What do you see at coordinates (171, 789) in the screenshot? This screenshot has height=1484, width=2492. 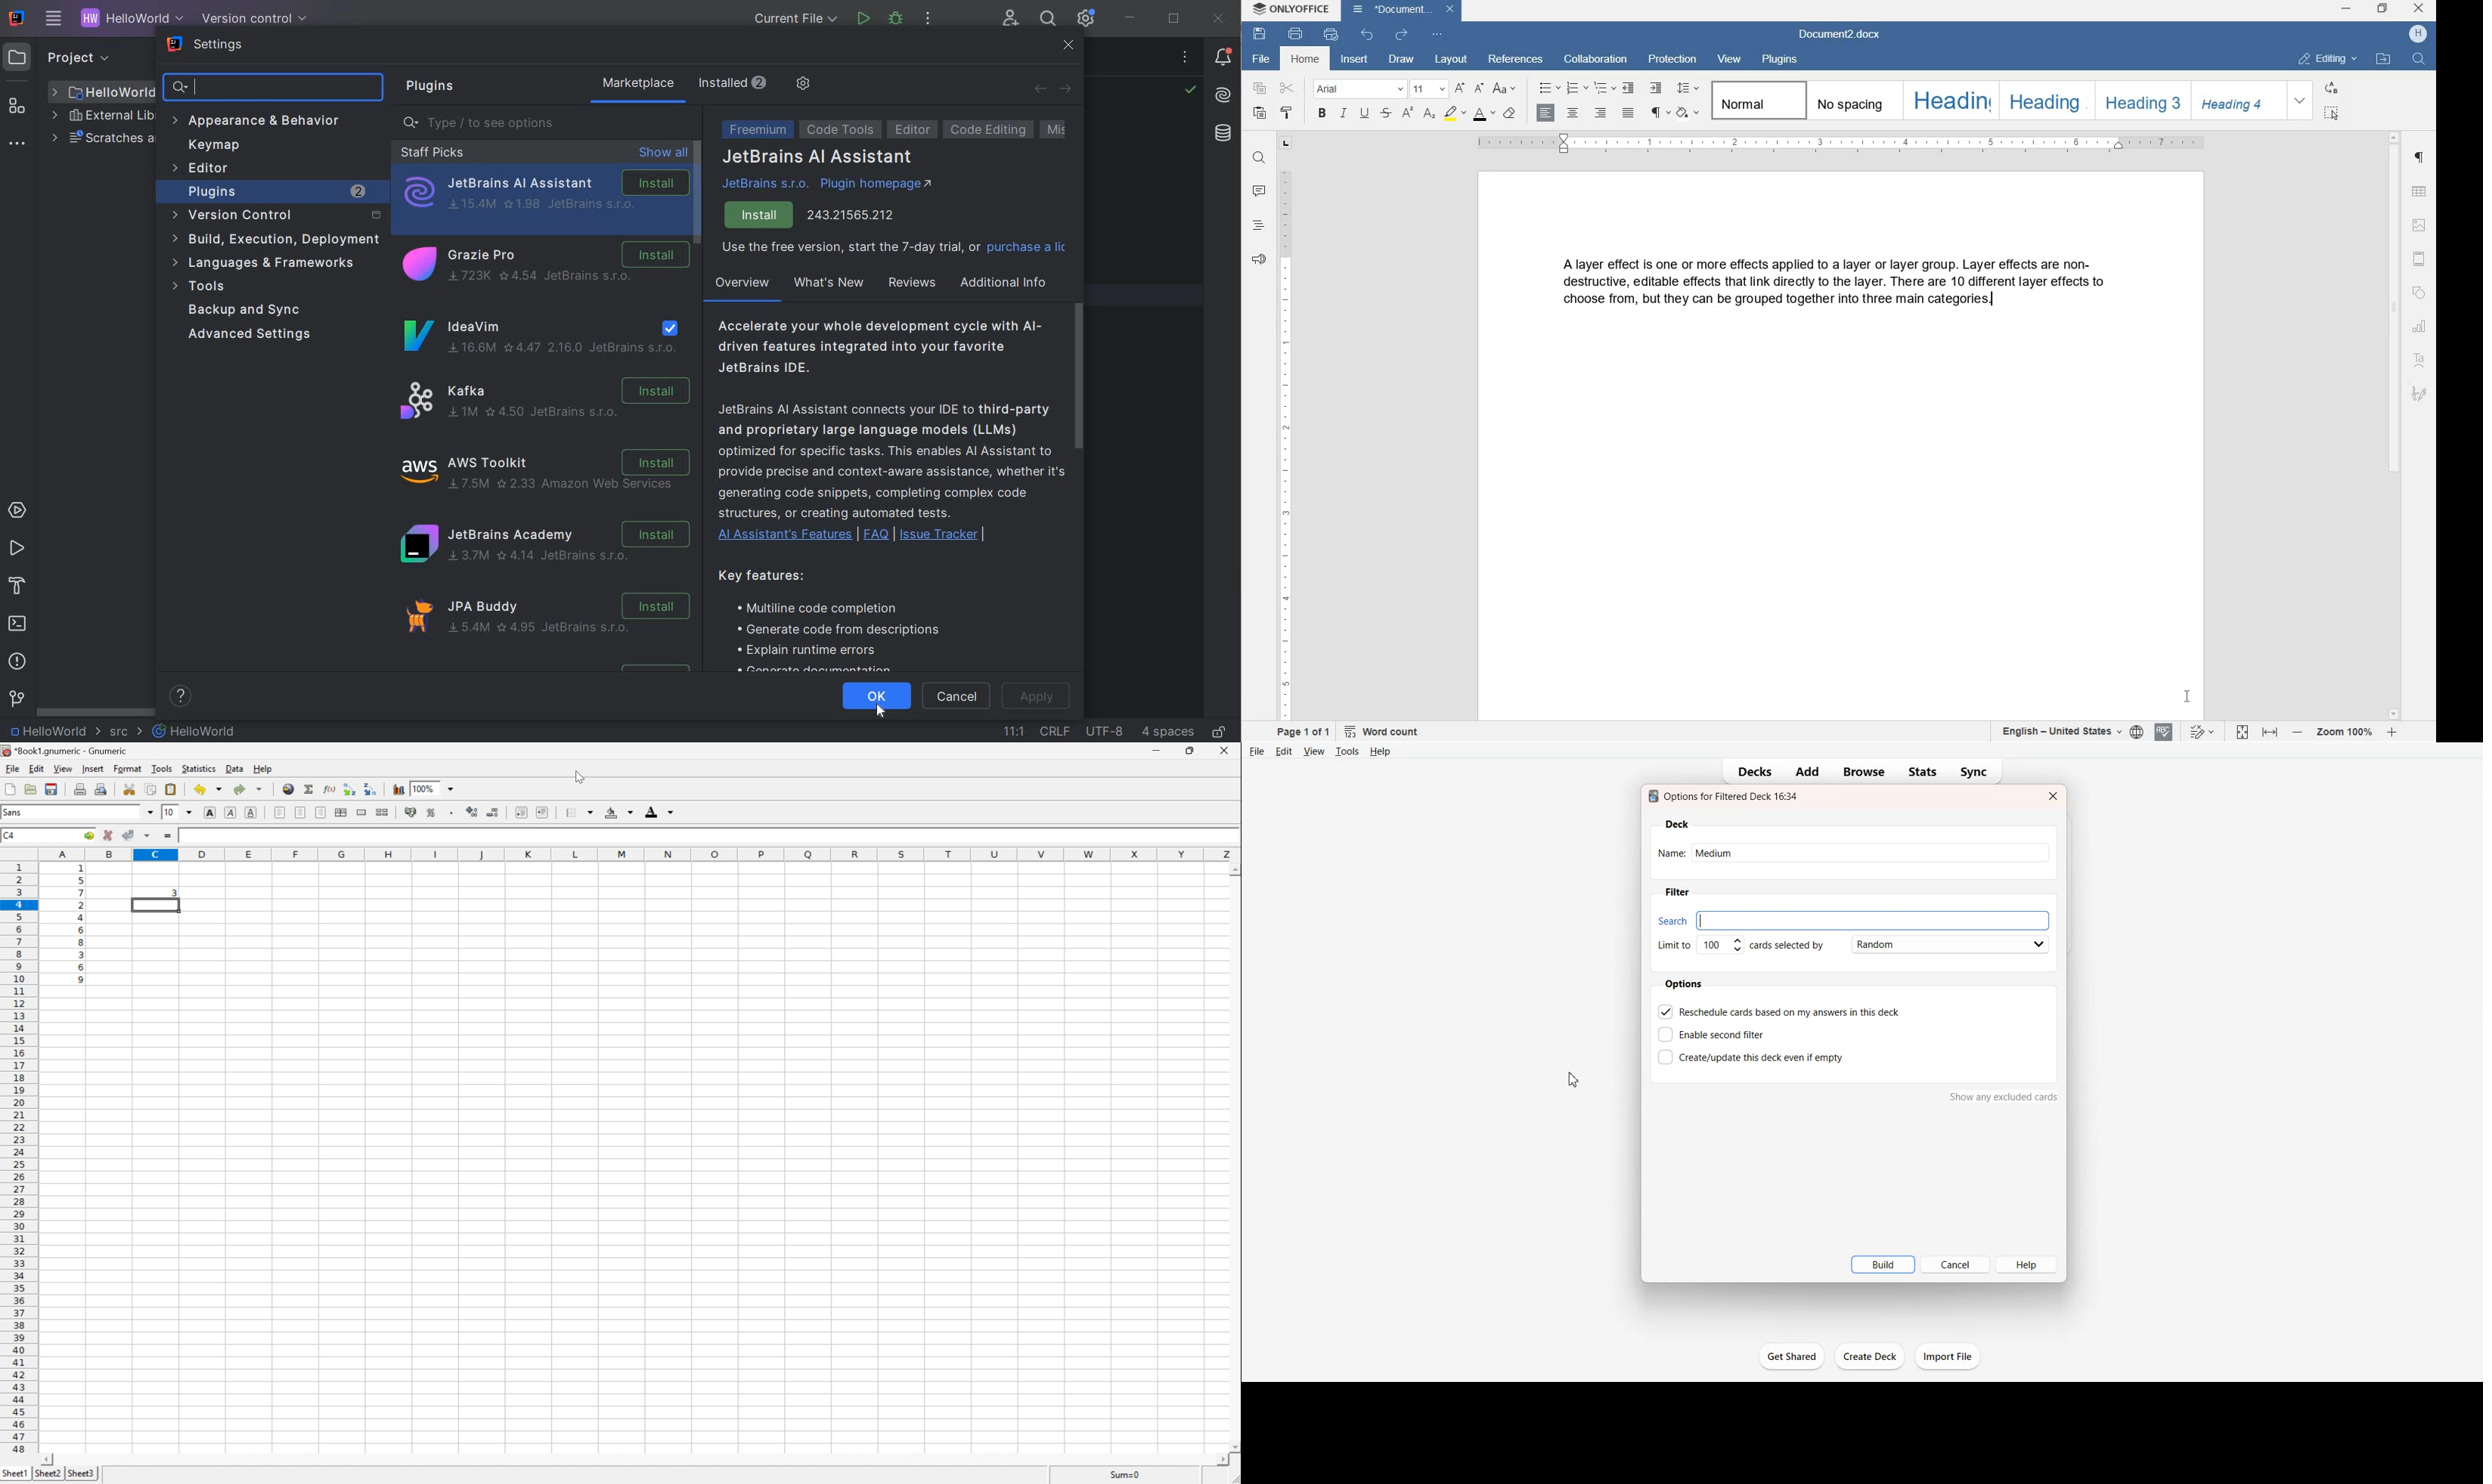 I see `paste` at bounding box center [171, 789].